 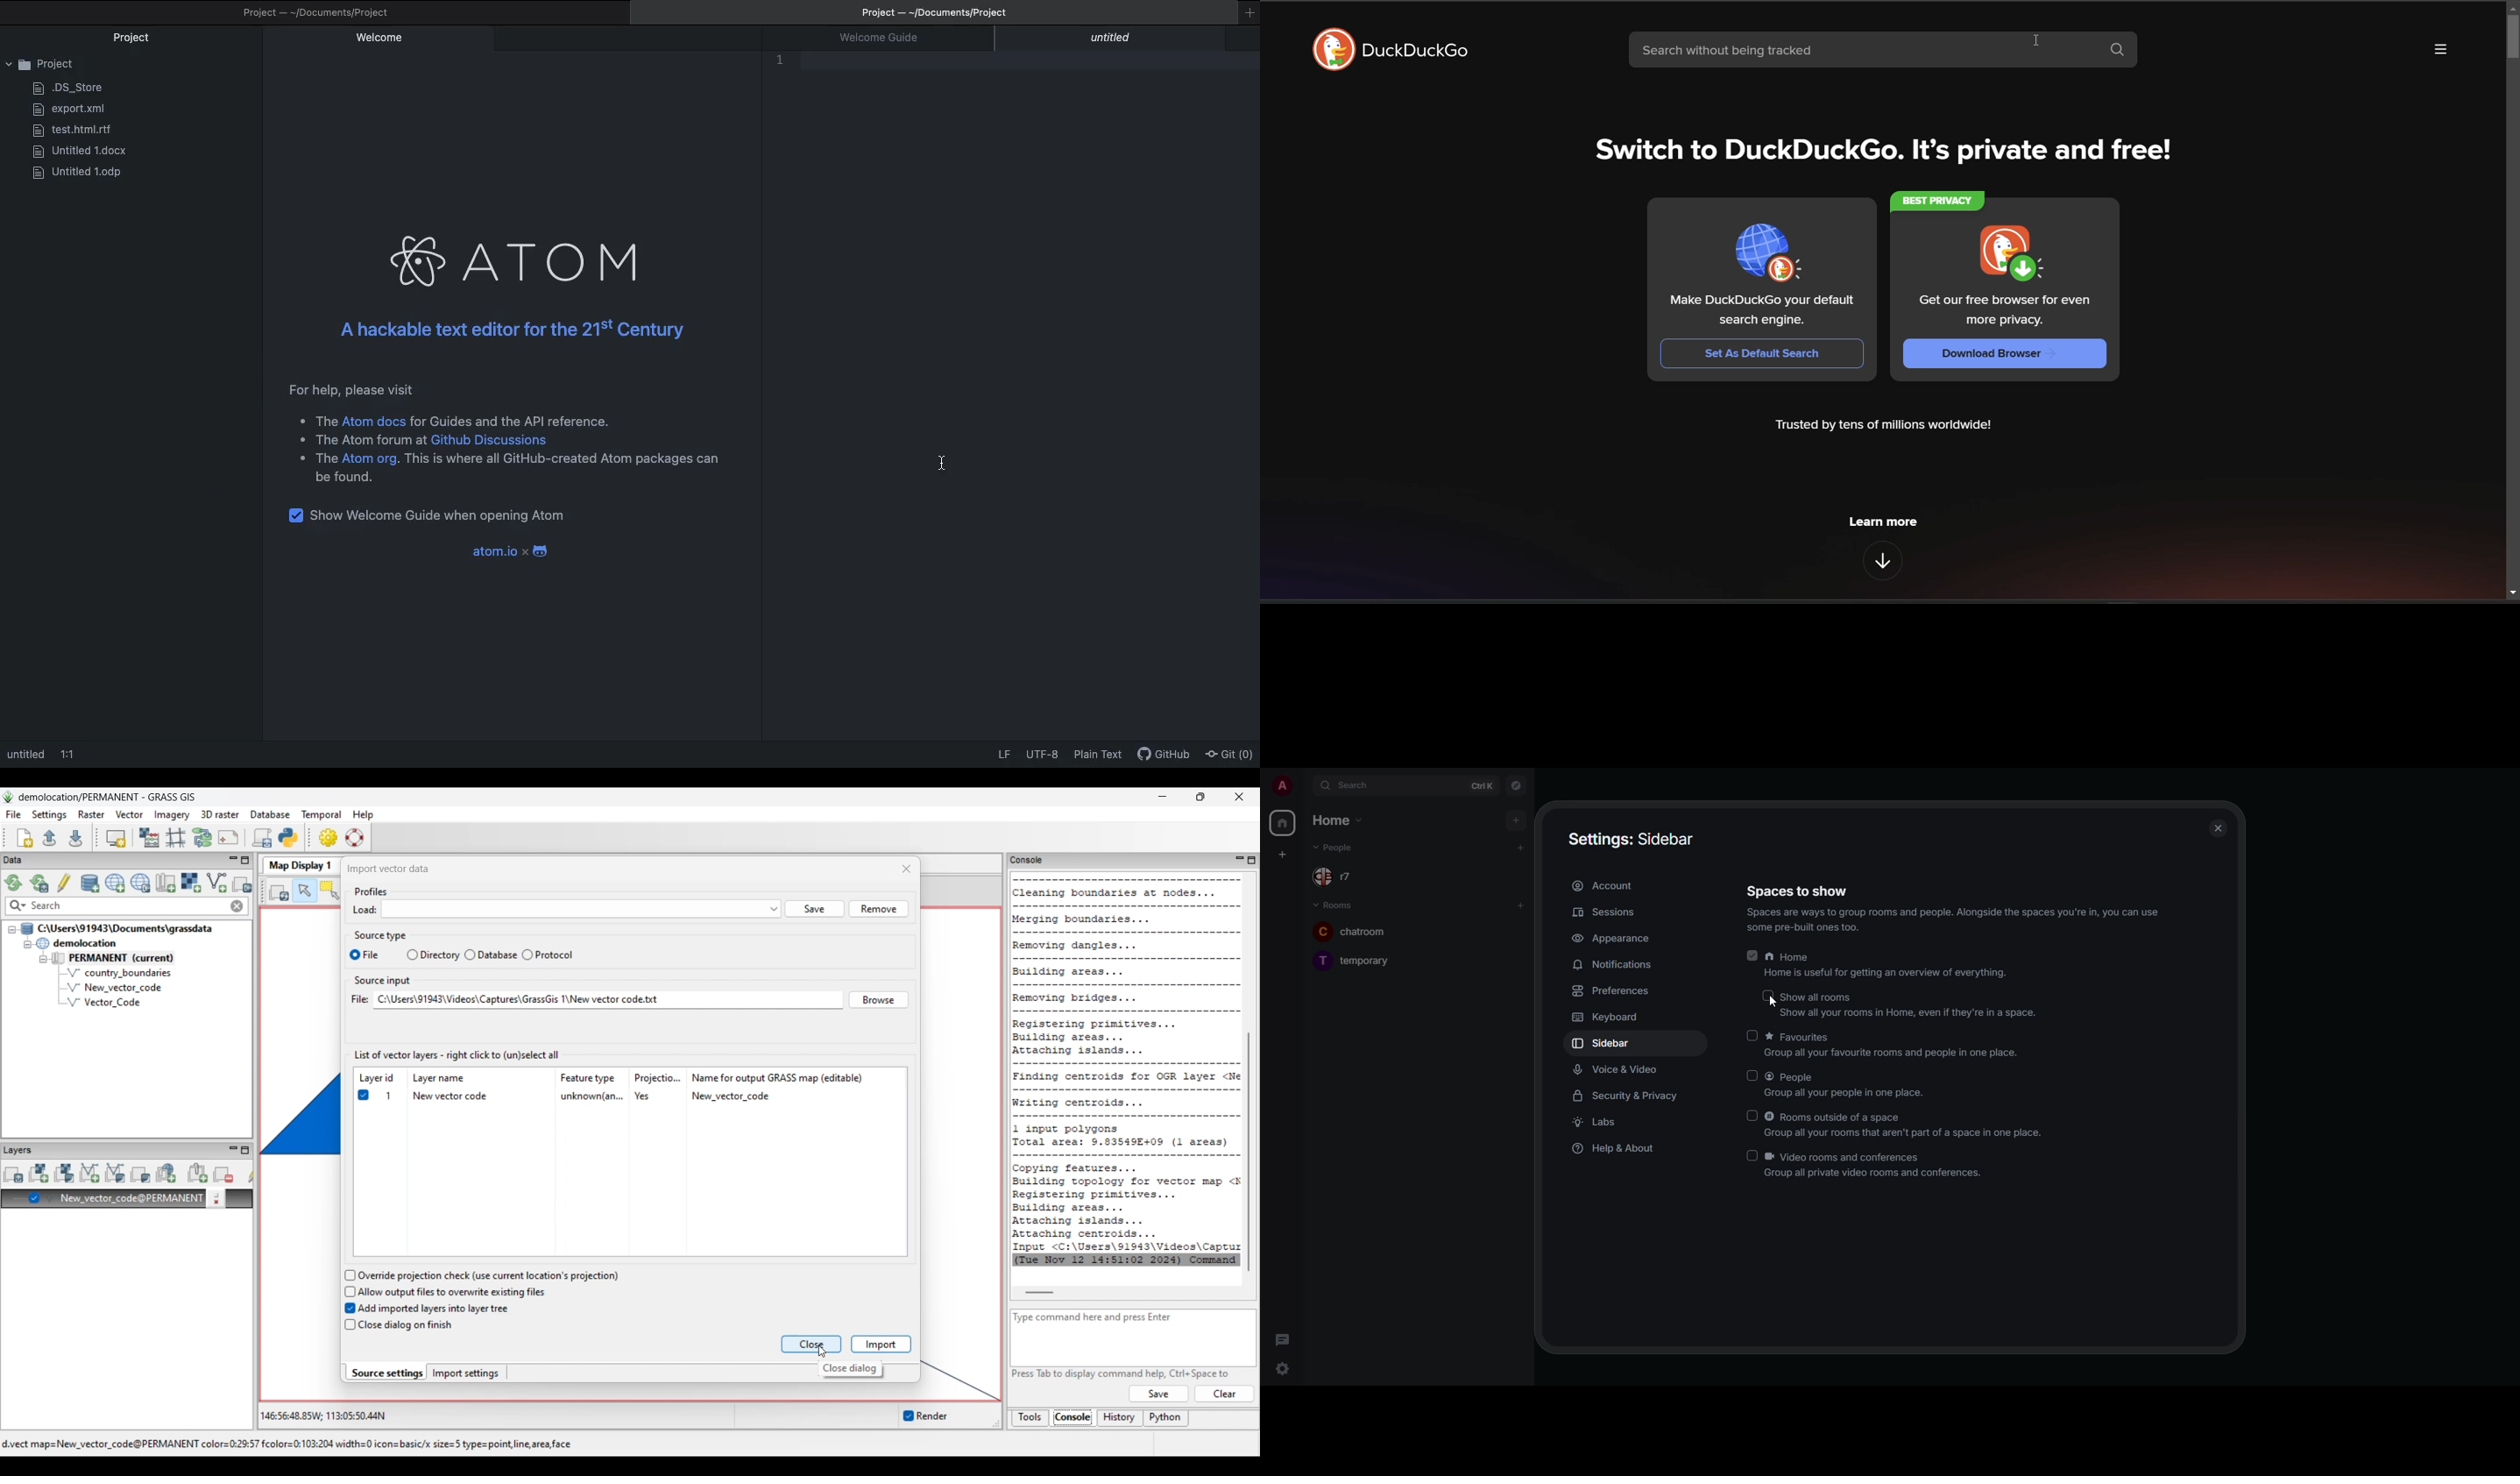 What do you see at coordinates (940, 464) in the screenshot?
I see `Cursor` at bounding box center [940, 464].